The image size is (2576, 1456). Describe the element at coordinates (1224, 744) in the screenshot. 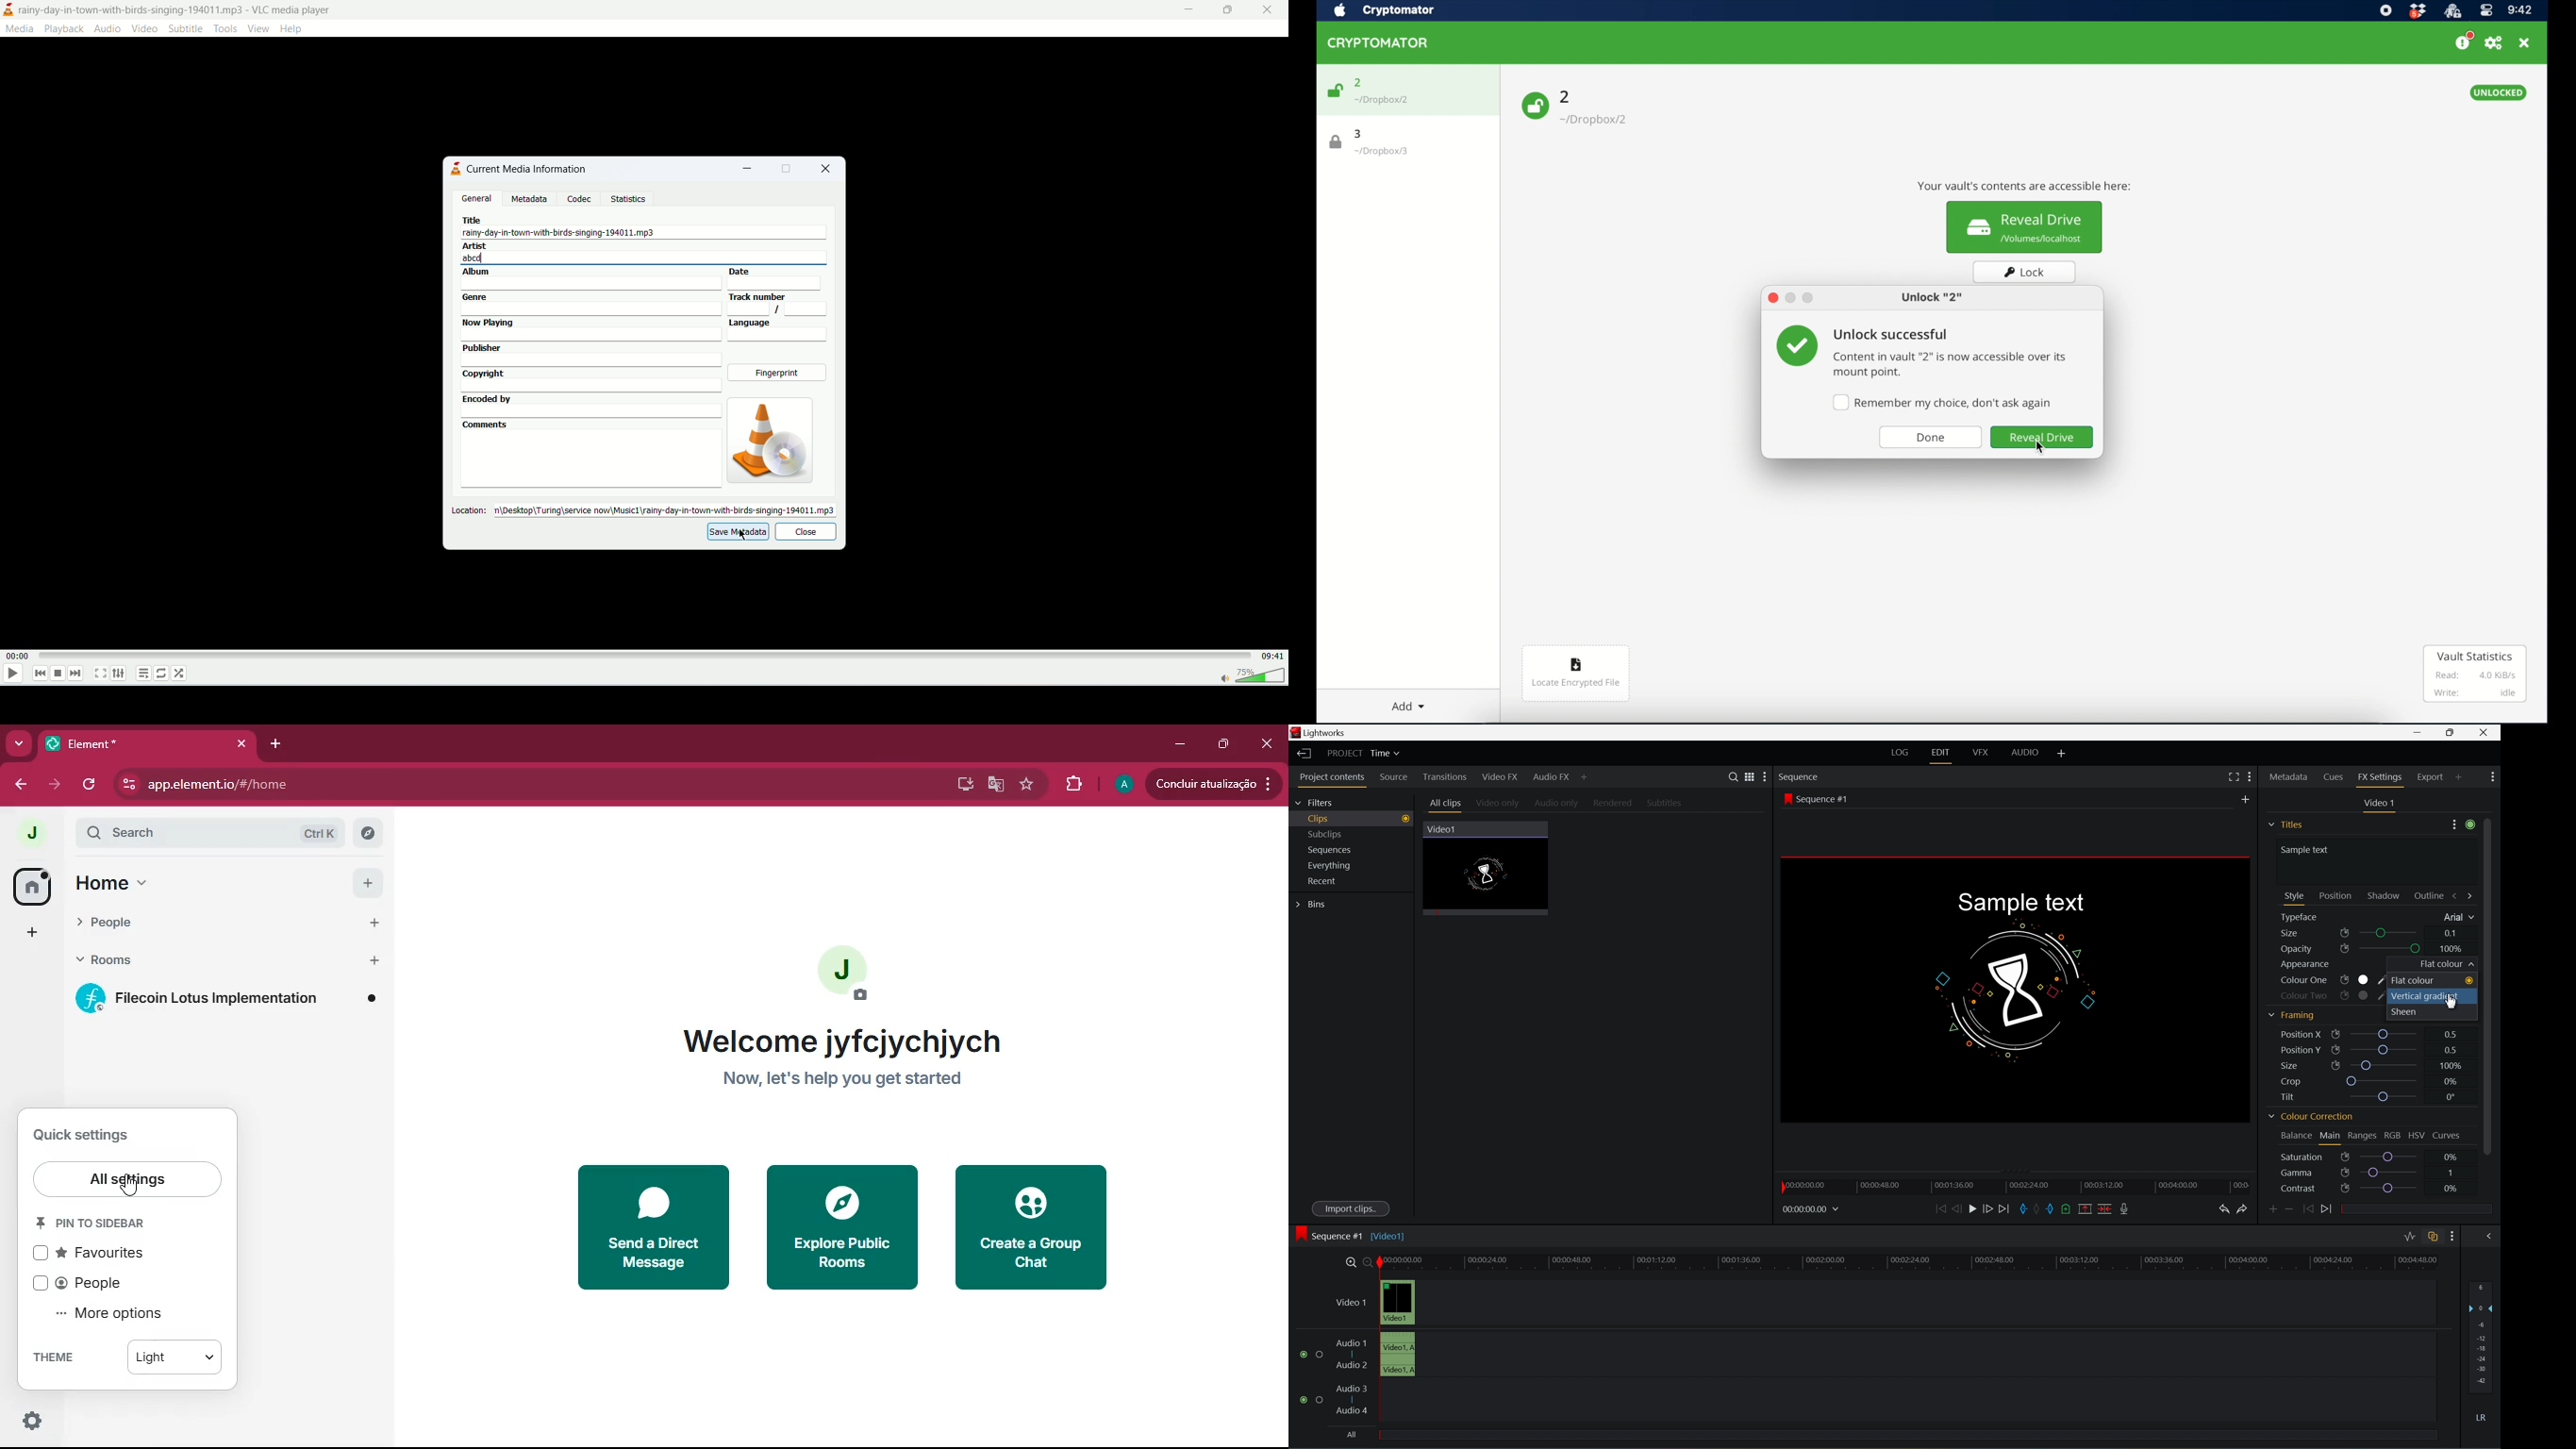

I see `restore down` at that location.